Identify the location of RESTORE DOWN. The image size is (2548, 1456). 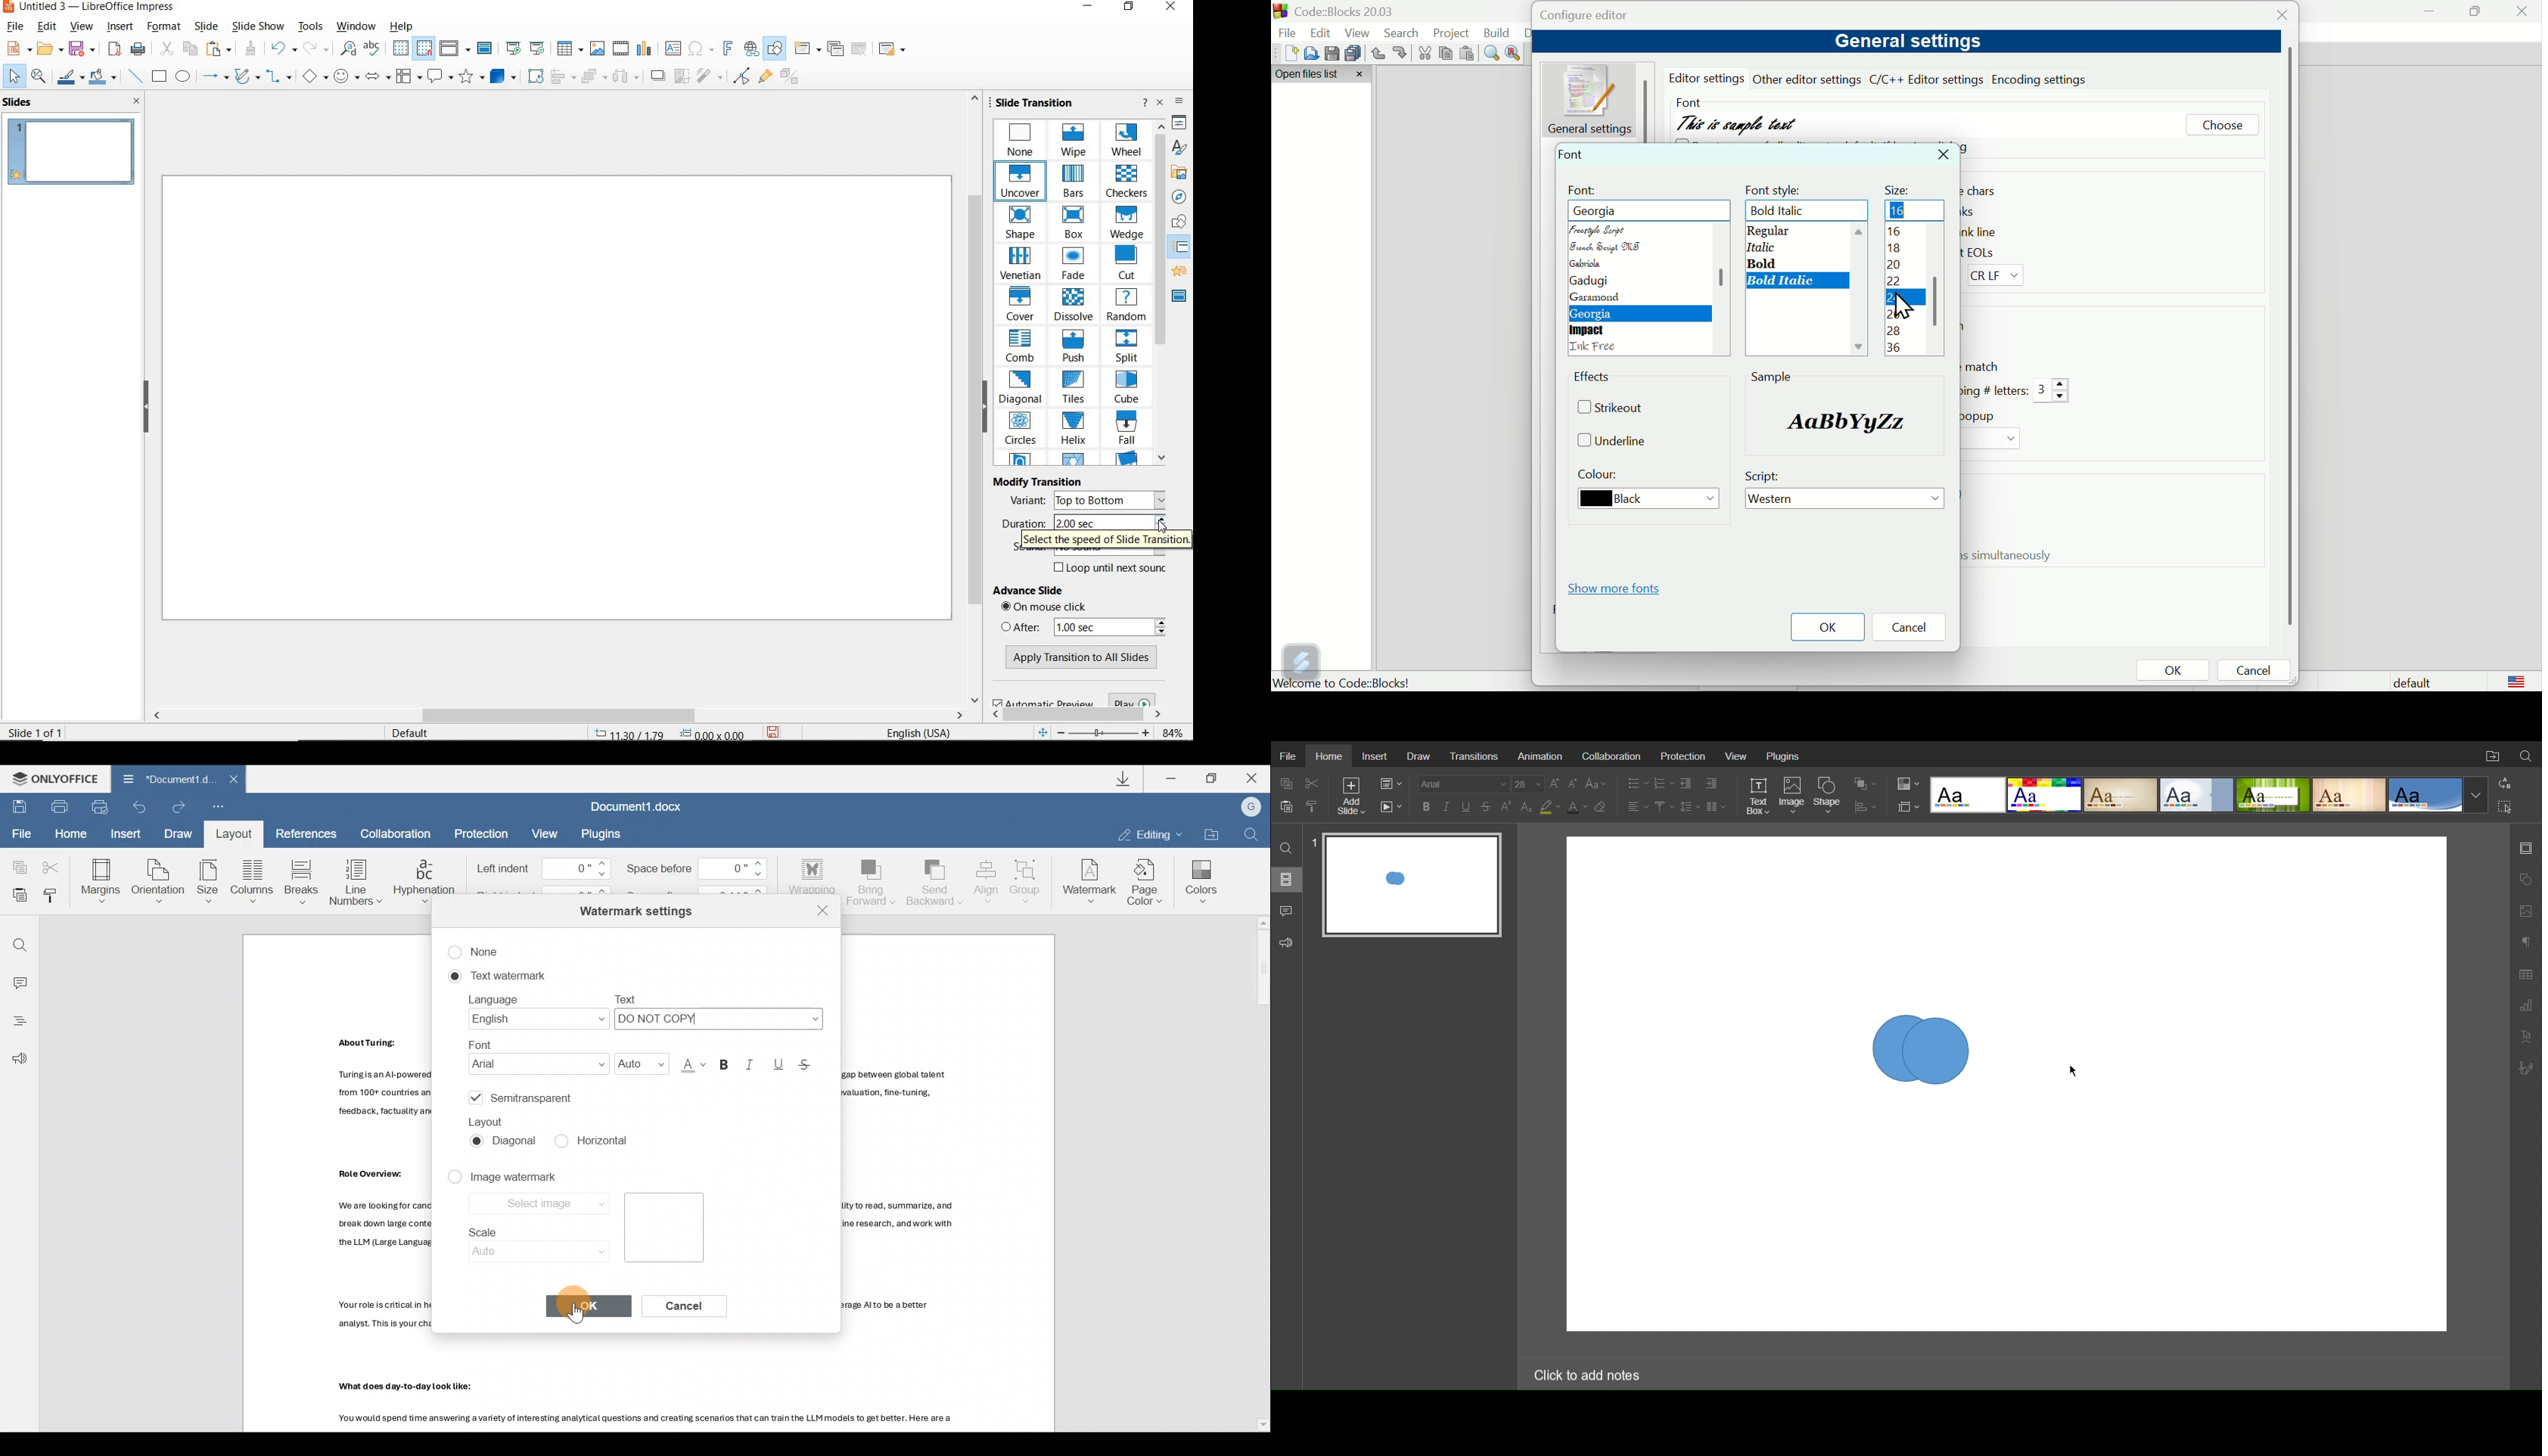
(1132, 8).